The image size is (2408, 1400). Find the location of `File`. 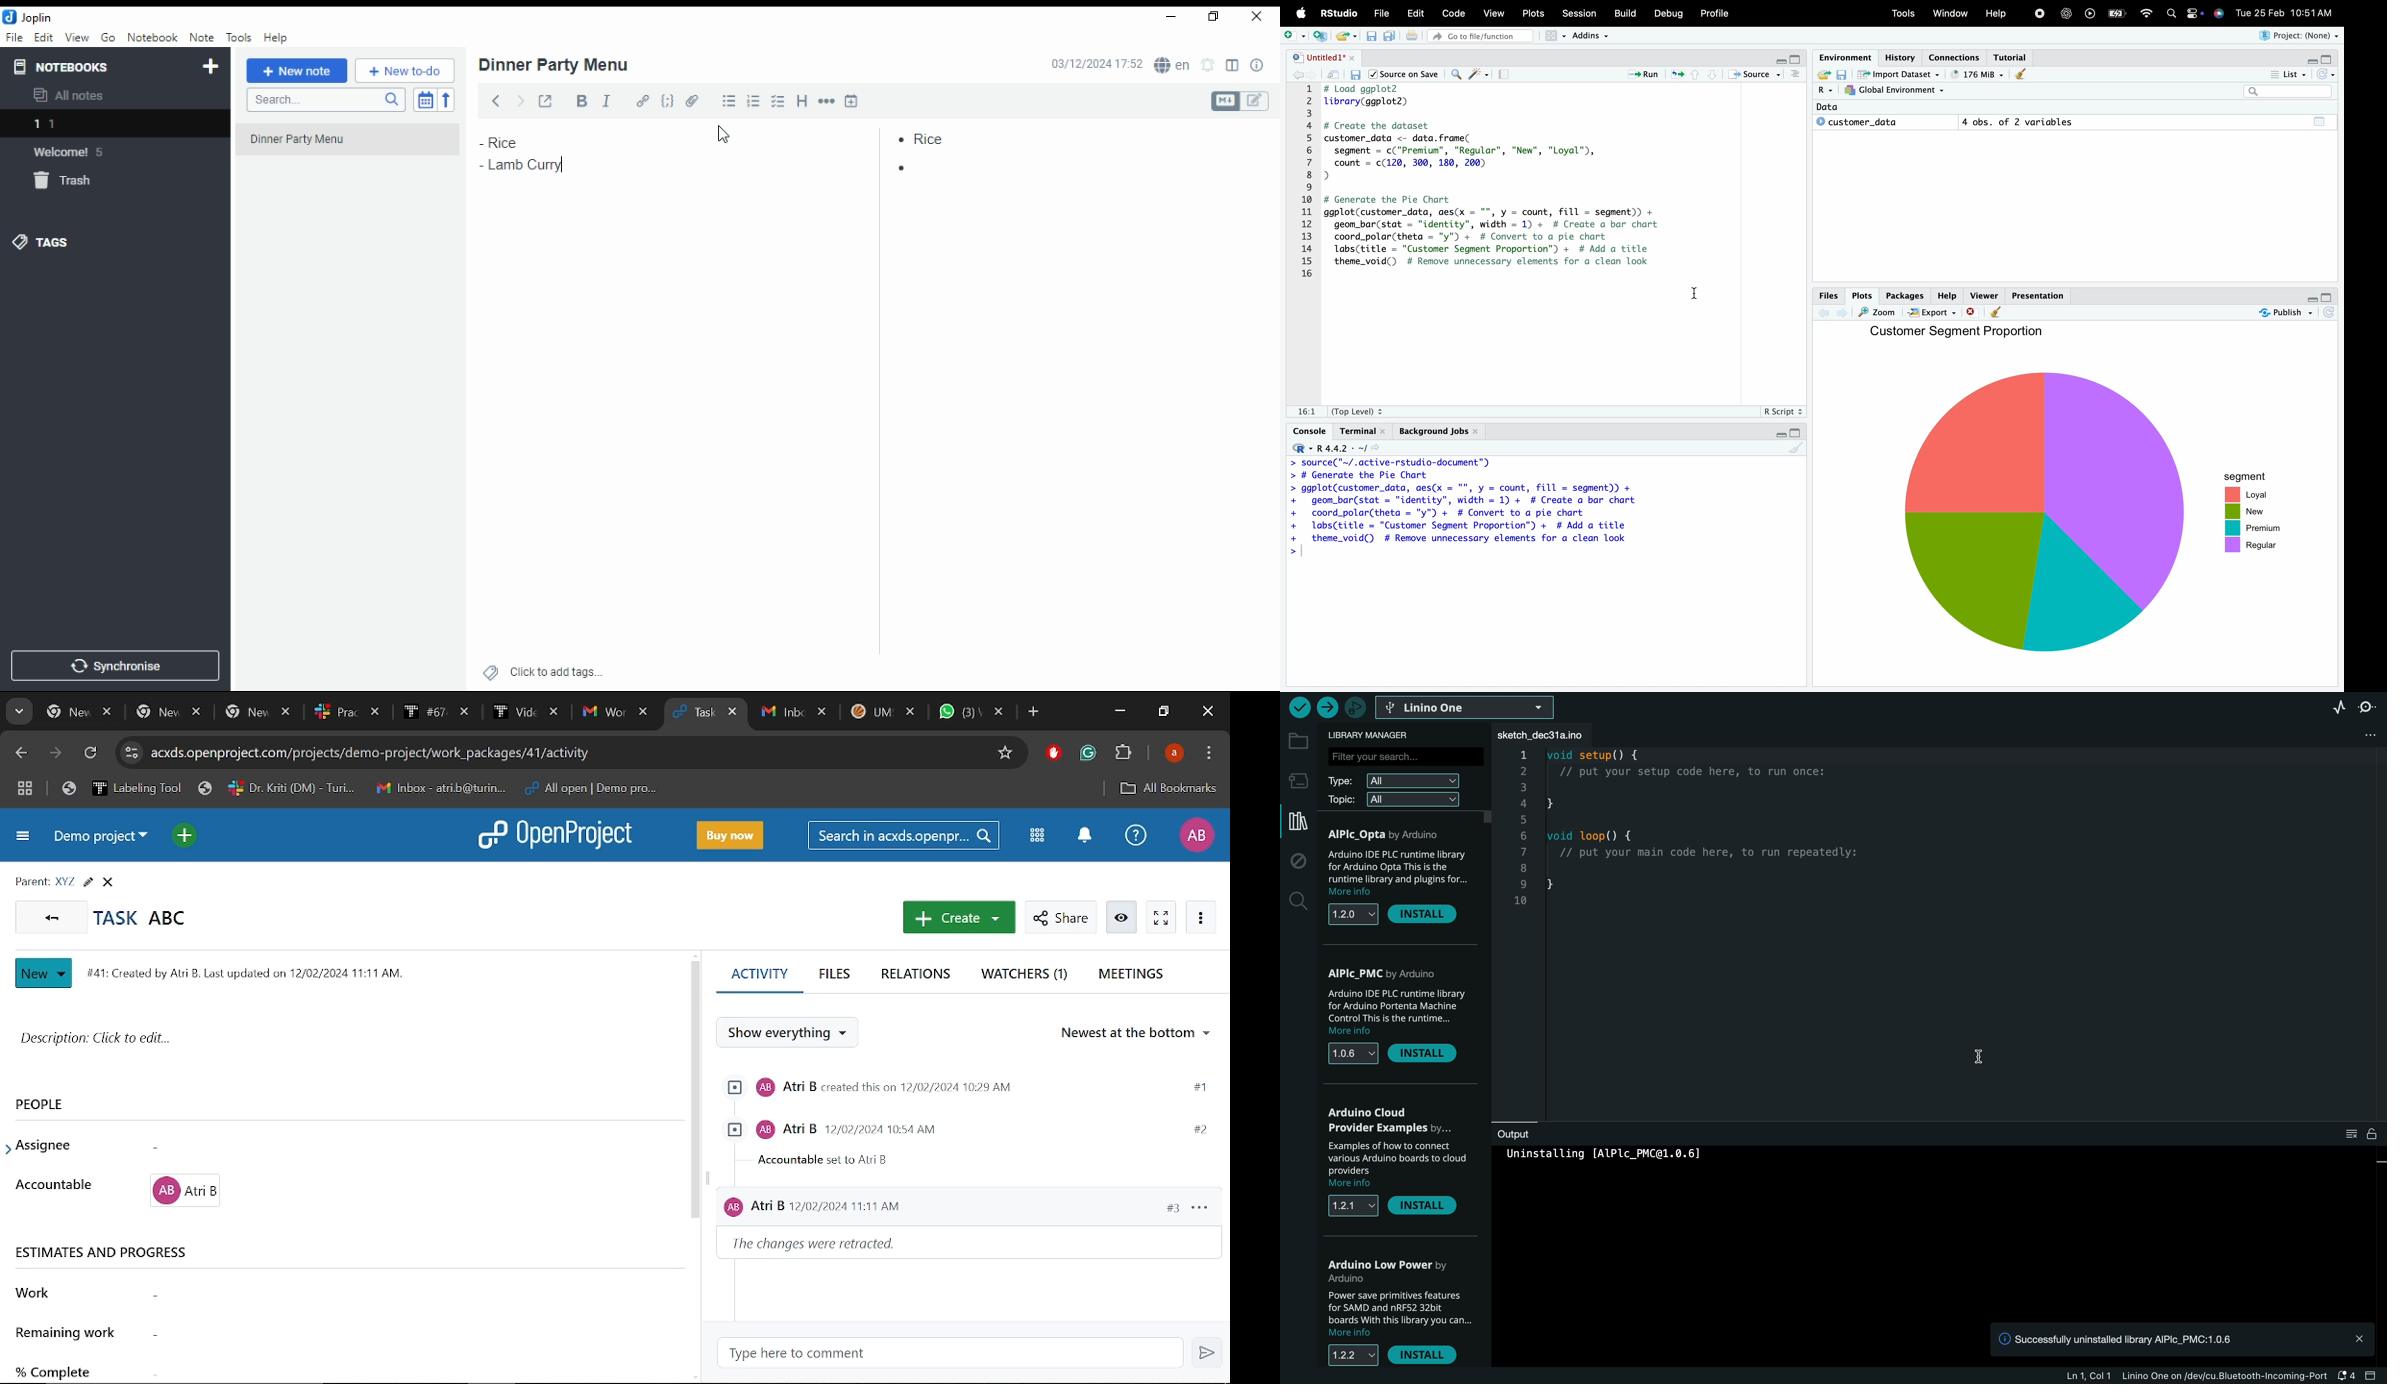

File is located at coordinates (1384, 14).